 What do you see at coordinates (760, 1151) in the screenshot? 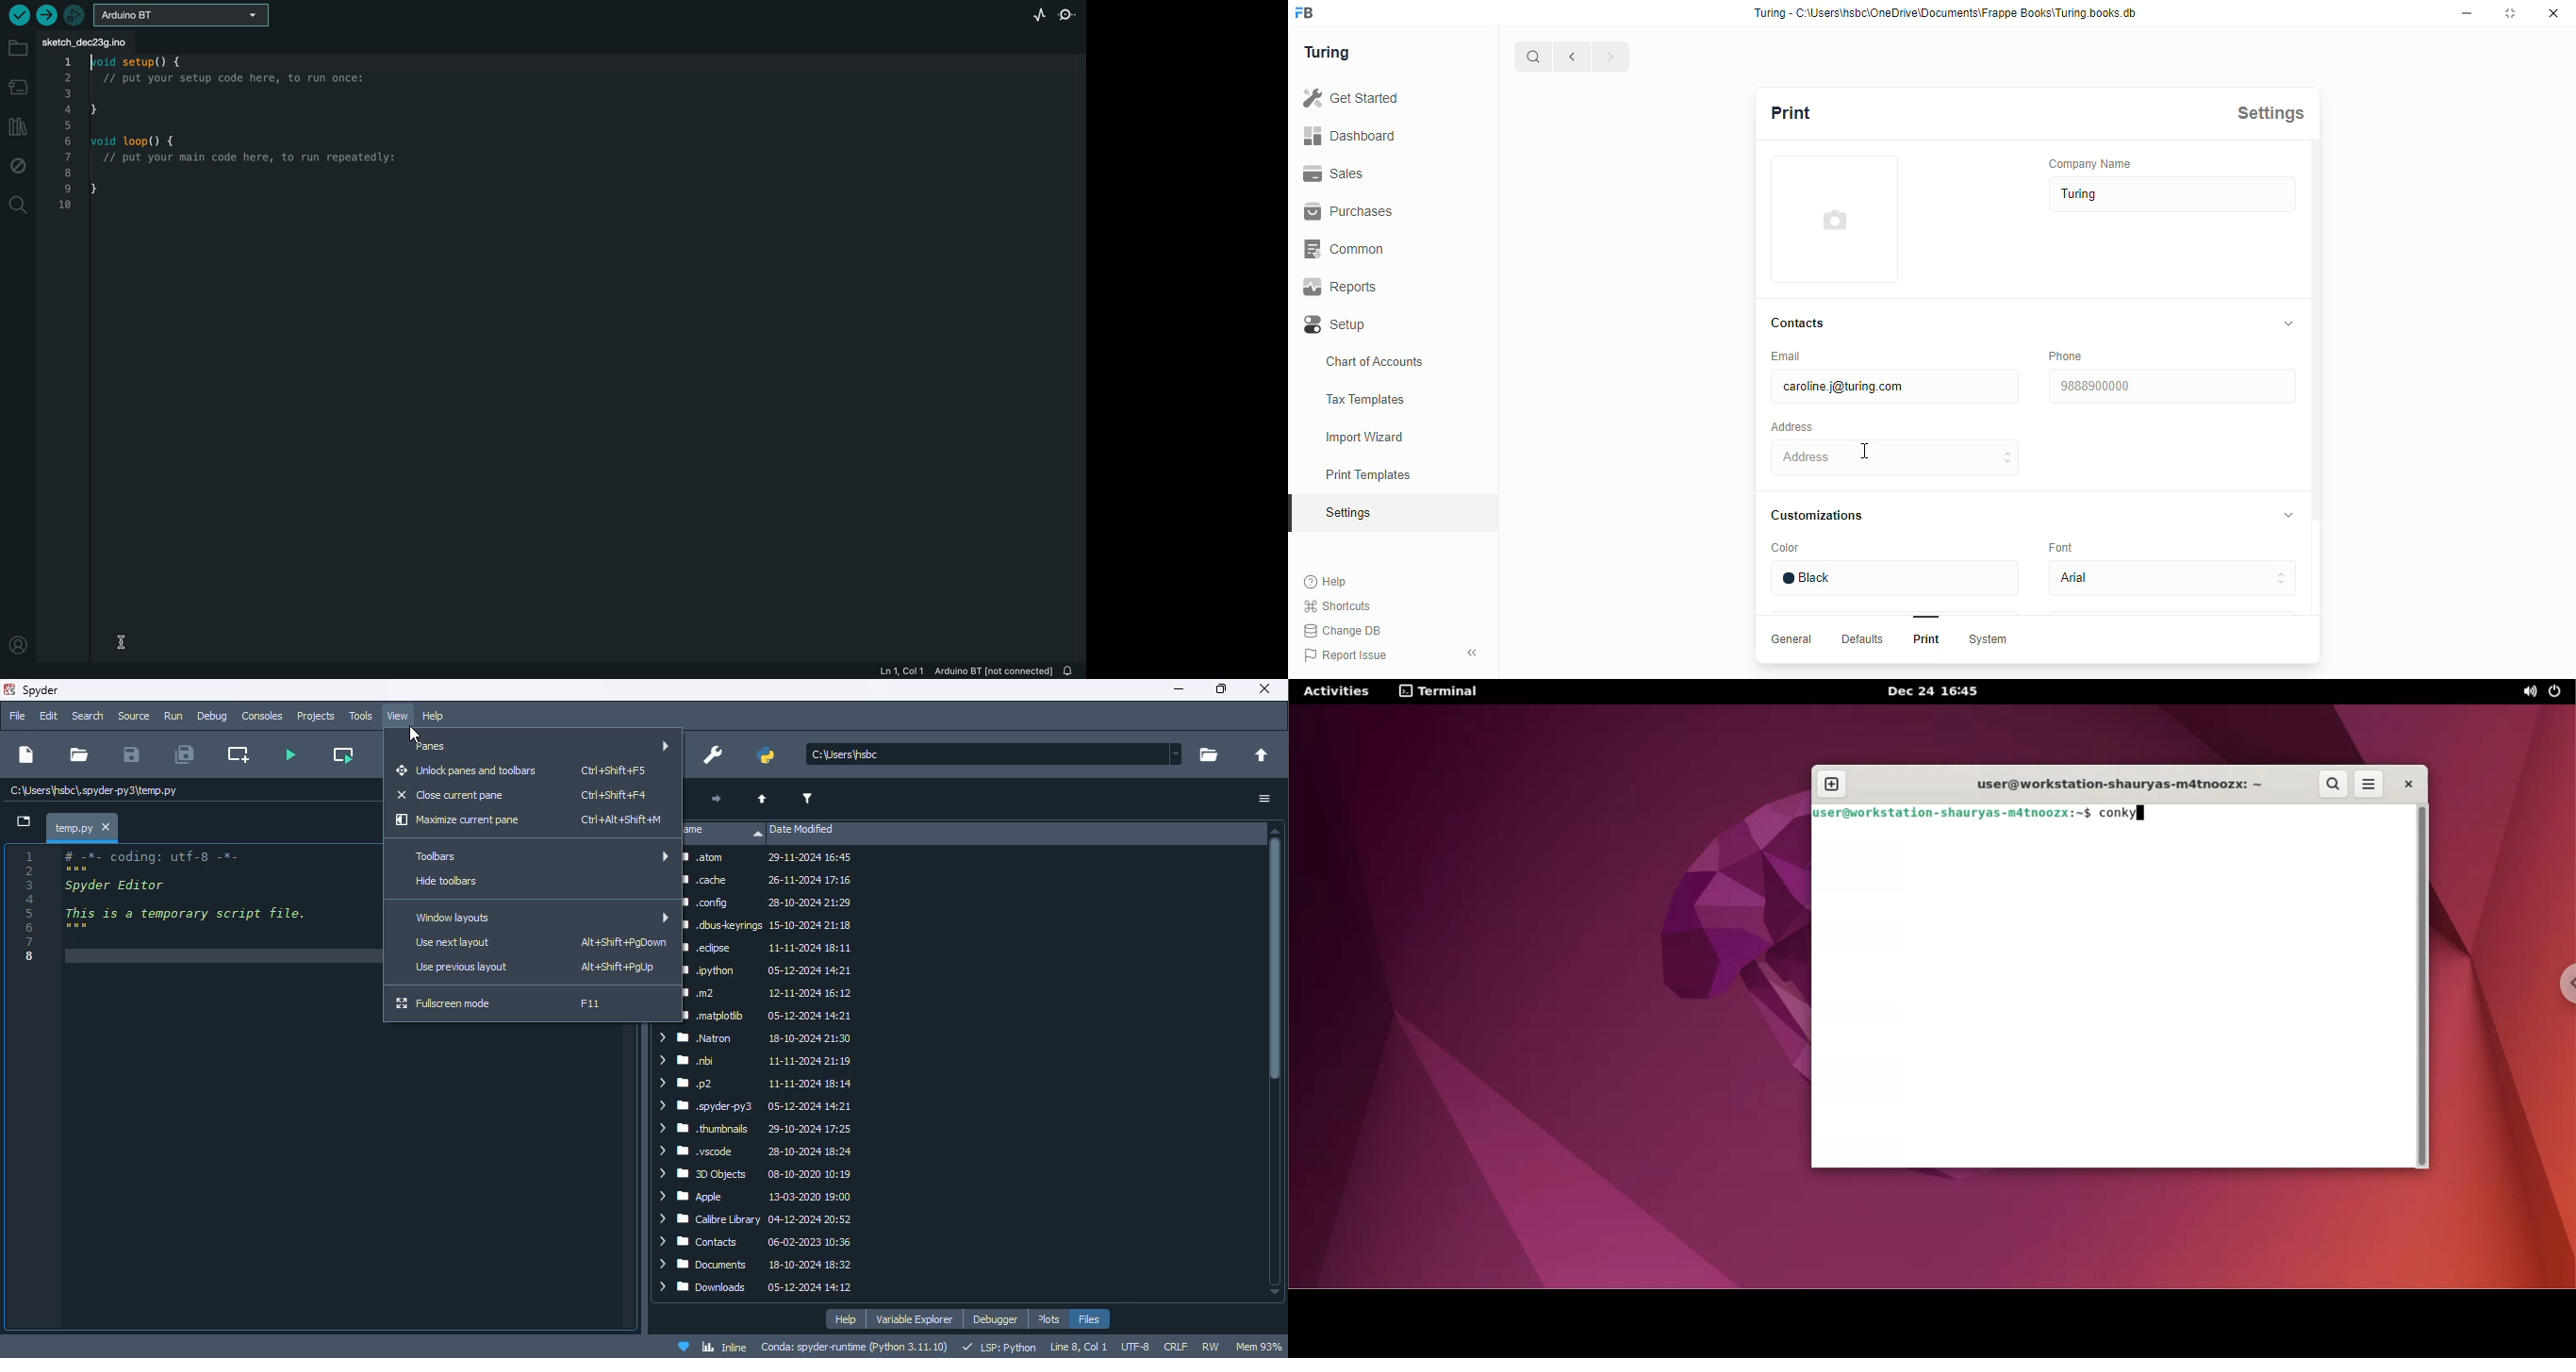
I see `.vscode` at bounding box center [760, 1151].